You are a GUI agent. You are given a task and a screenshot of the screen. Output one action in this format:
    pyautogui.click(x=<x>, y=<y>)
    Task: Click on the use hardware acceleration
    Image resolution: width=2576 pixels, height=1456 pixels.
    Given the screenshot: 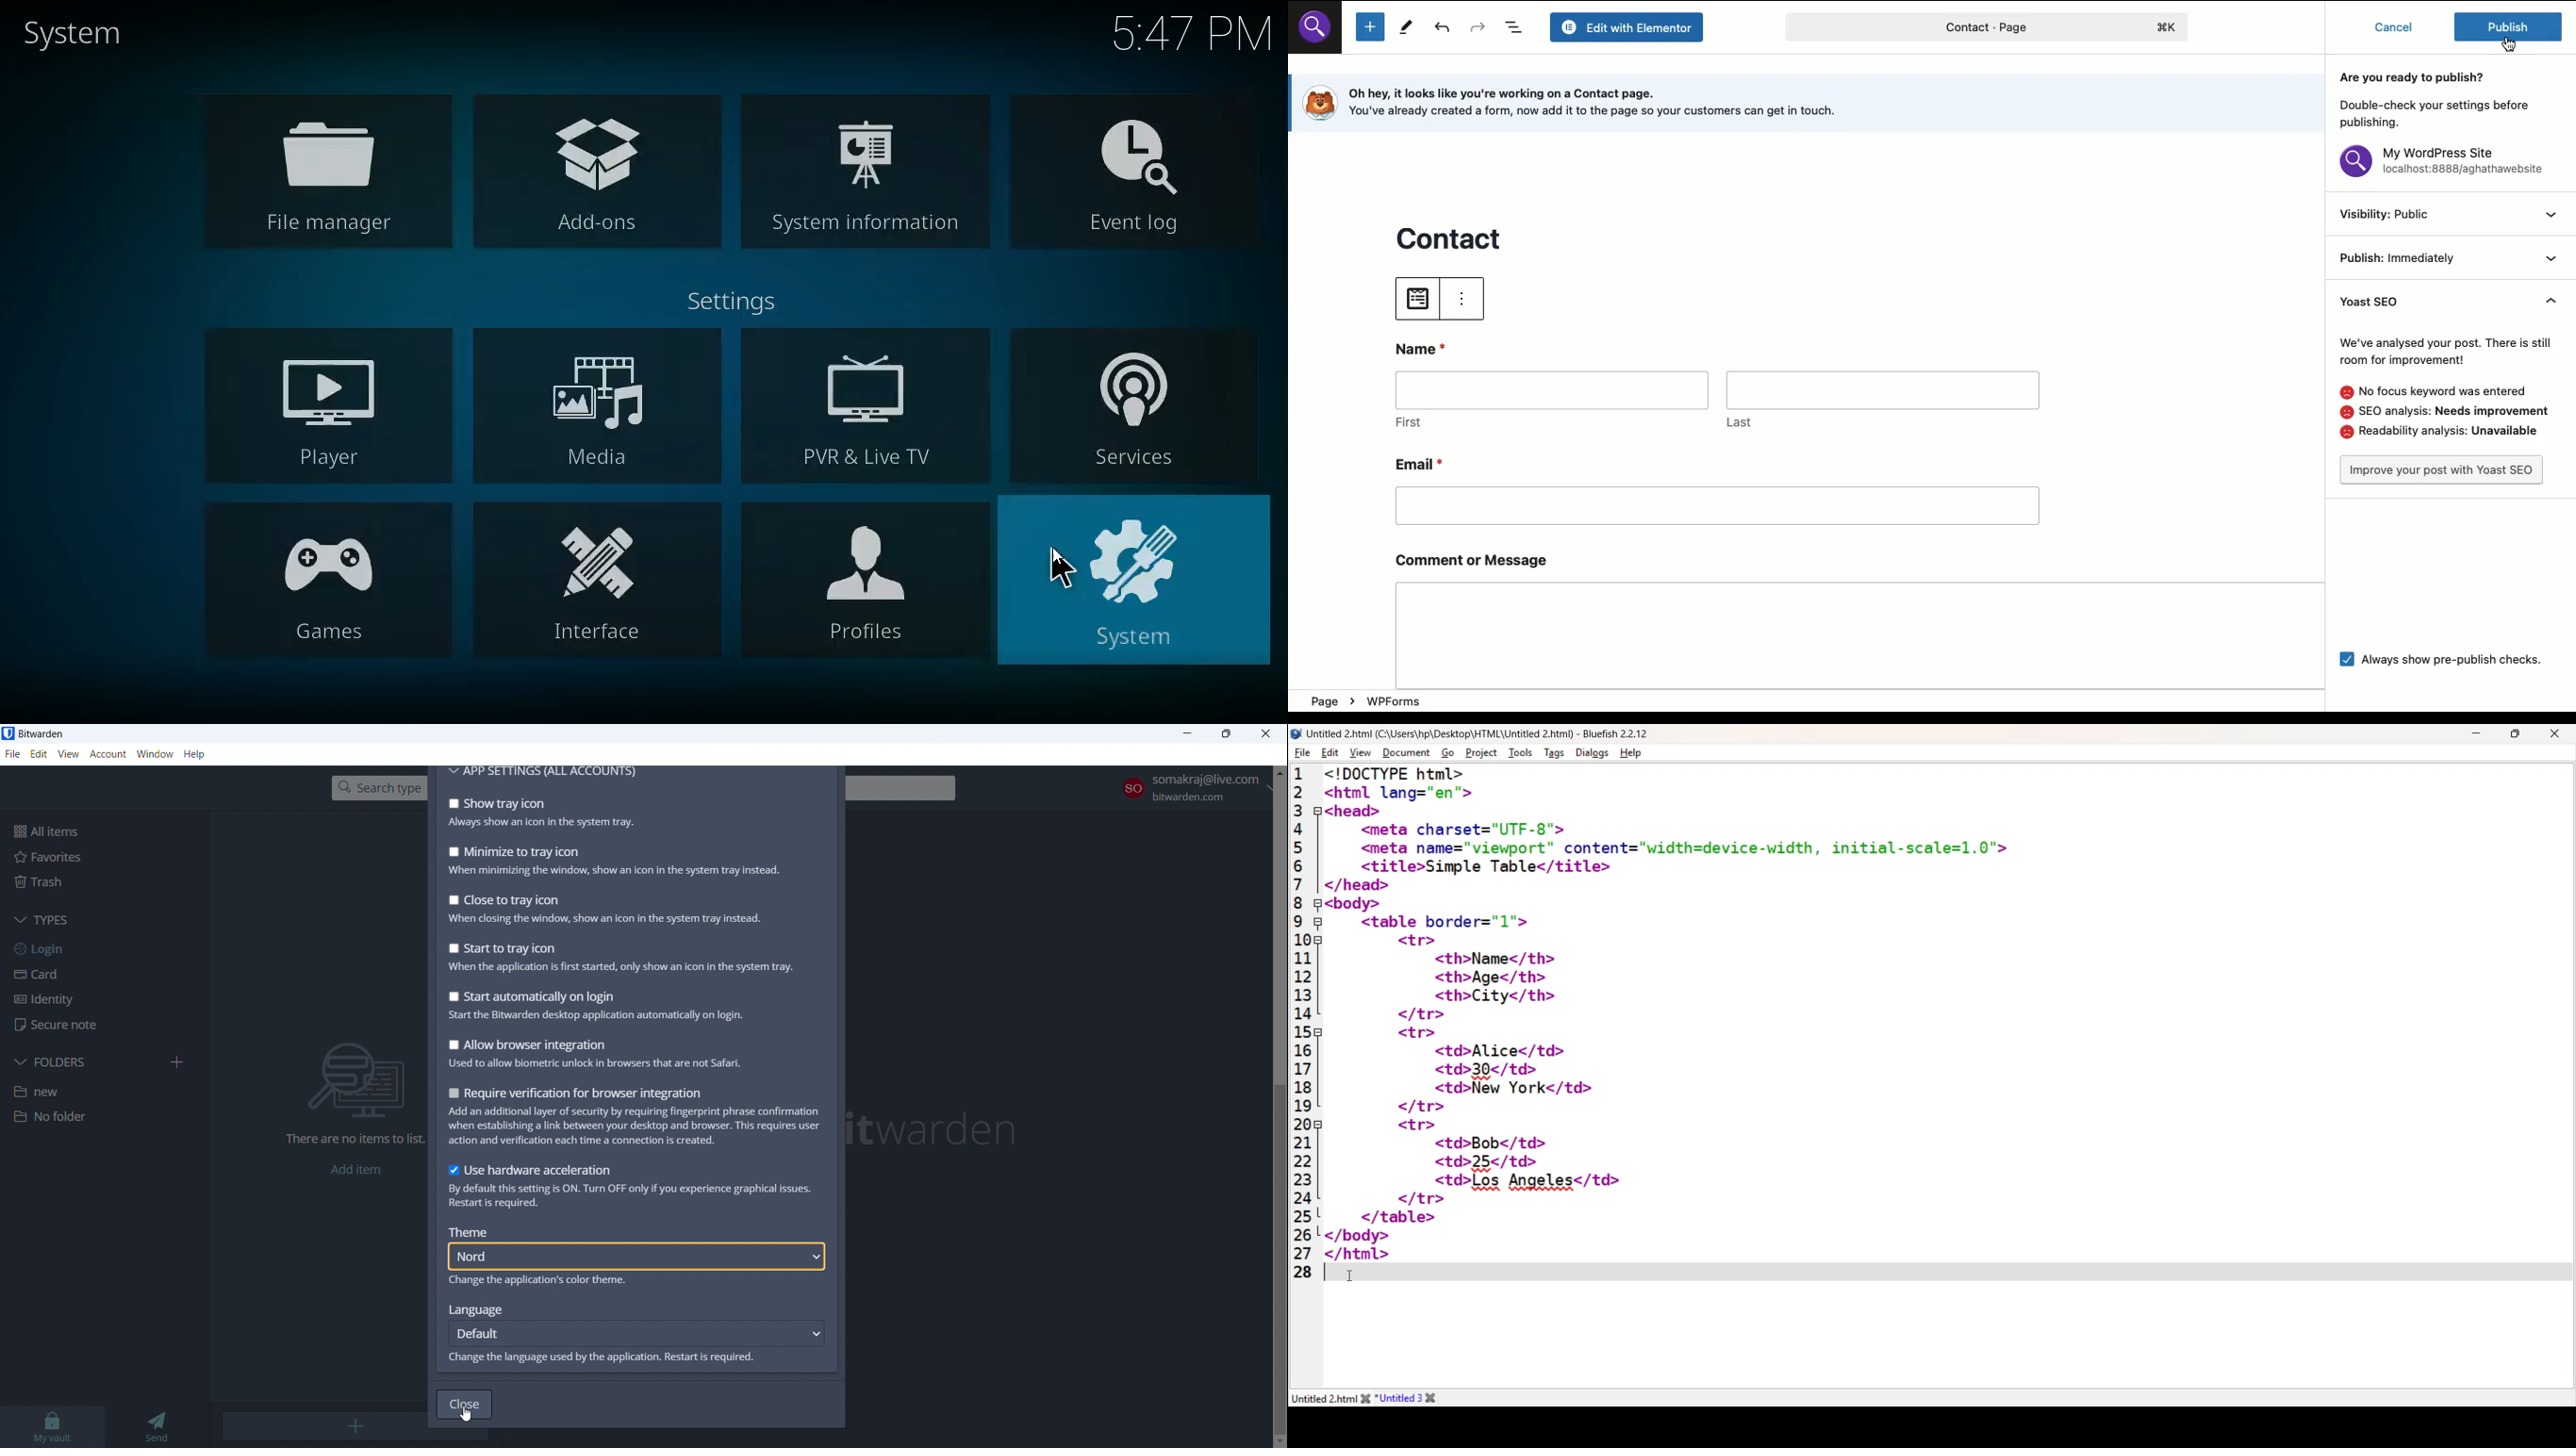 What is the action you would take?
    pyautogui.click(x=634, y=1186)
    